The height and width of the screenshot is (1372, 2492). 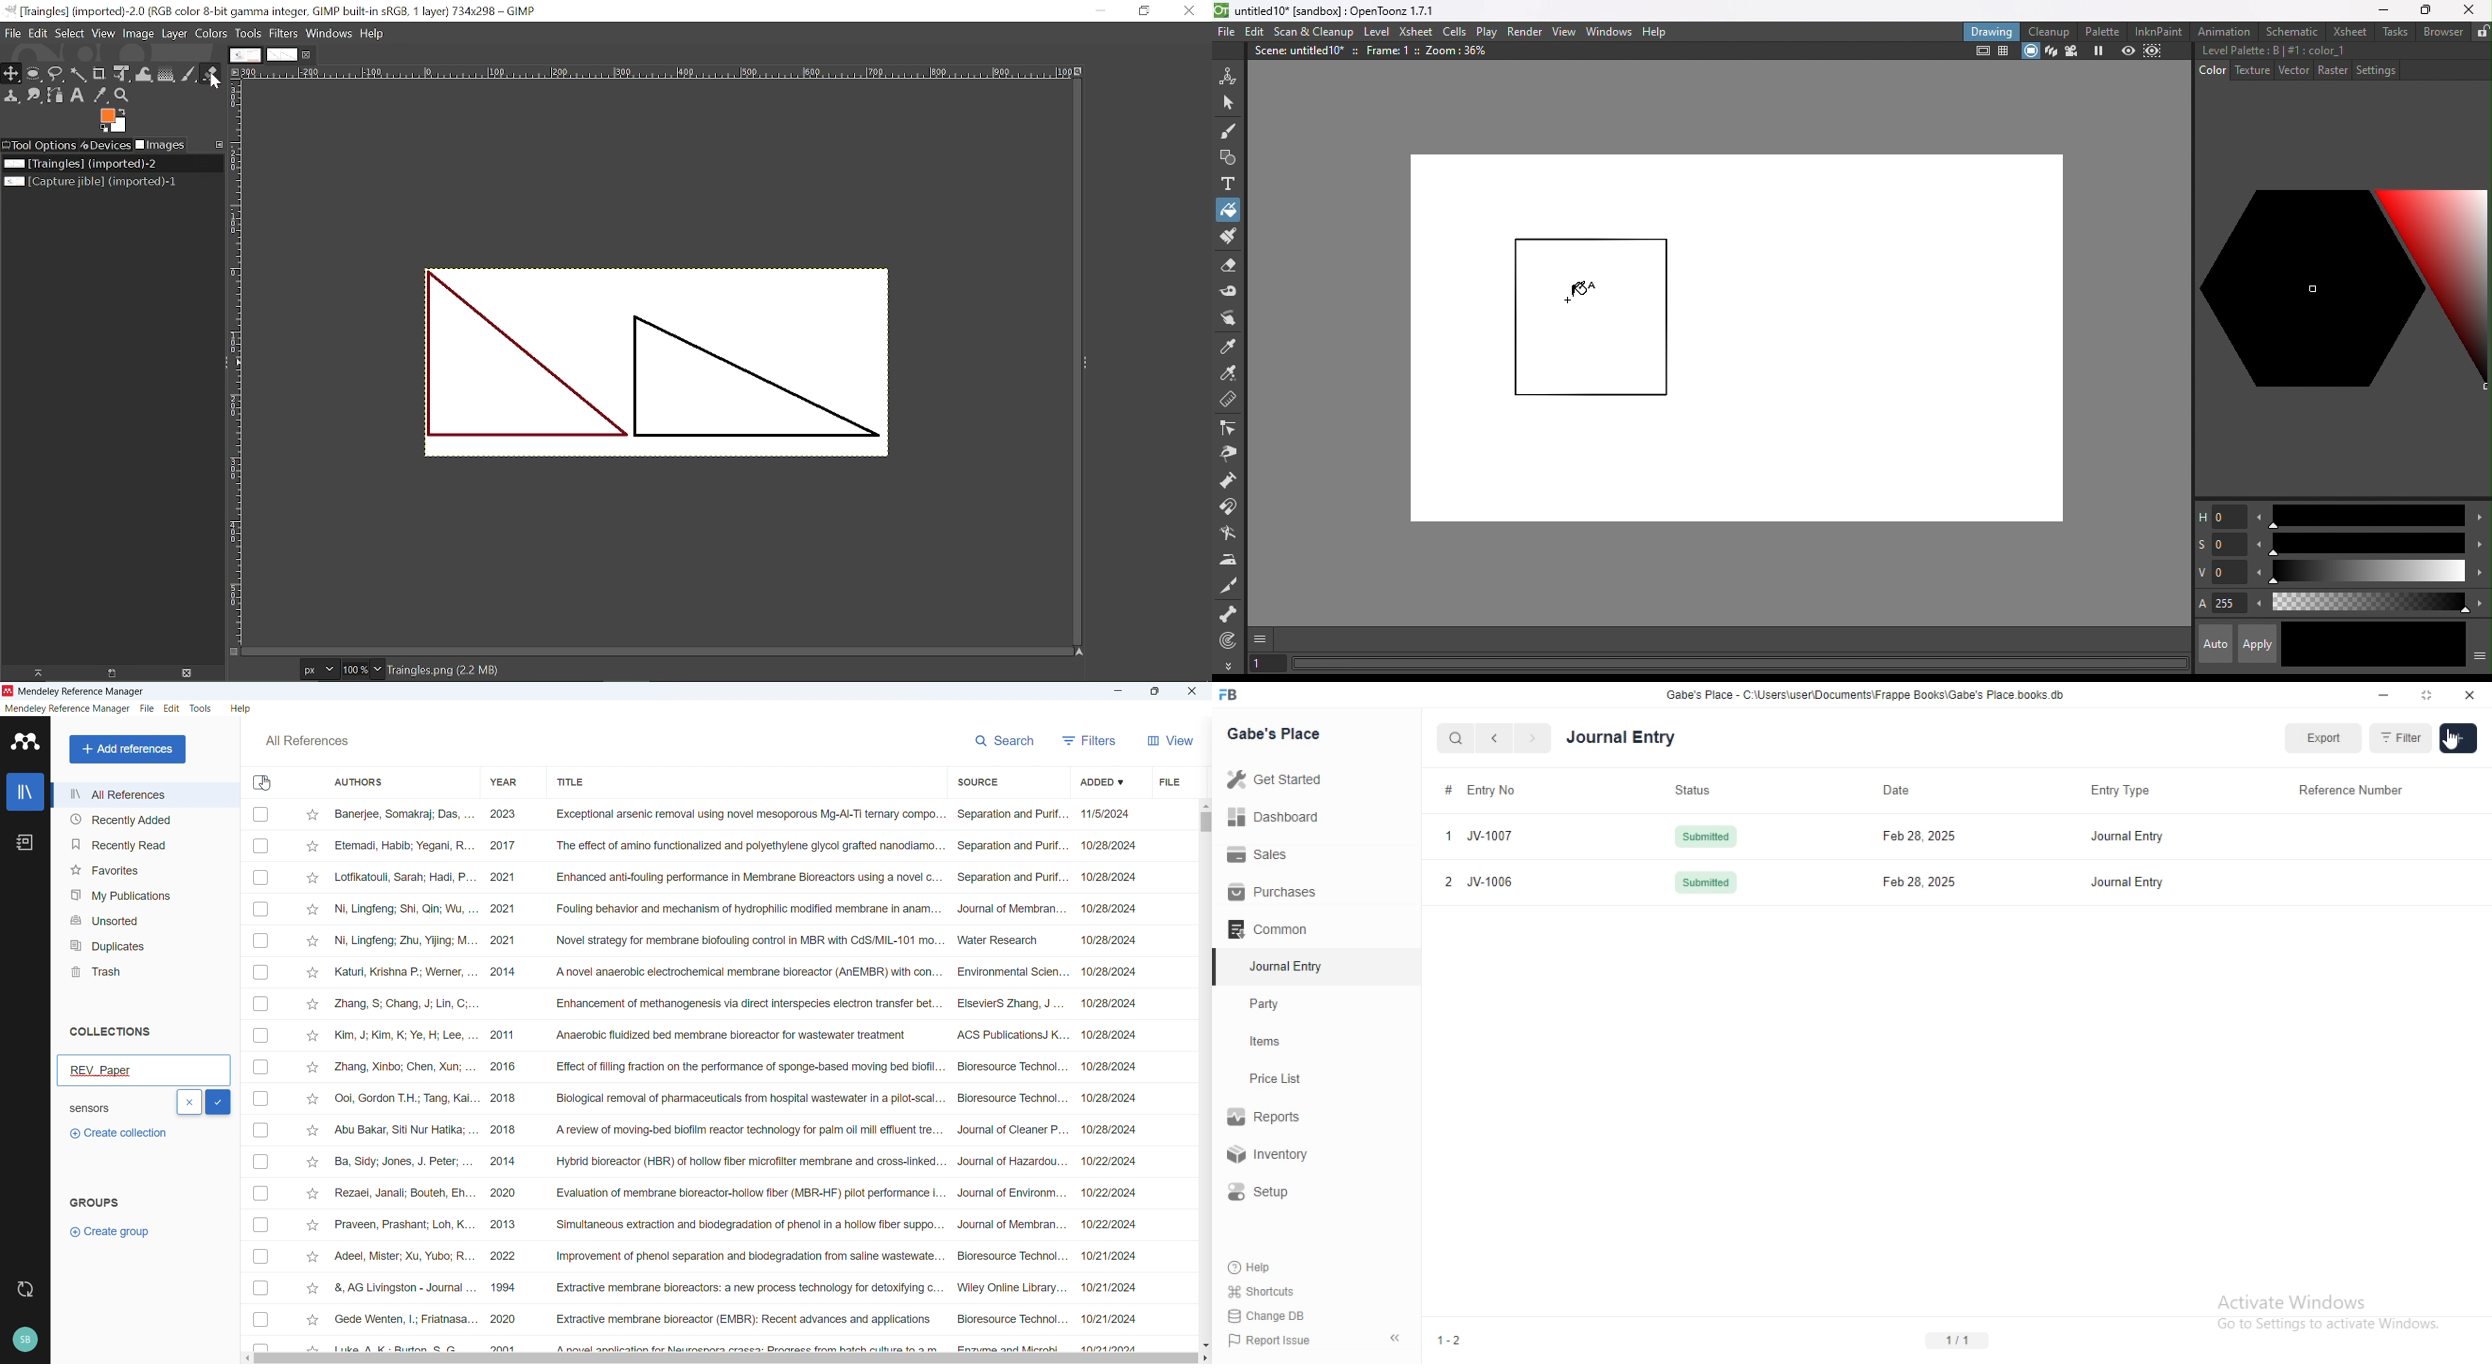 What do you see at coordinates (312, 1036) in the screenshot?
I see `Star mark respective publication` at bounding box center [312, 1036].